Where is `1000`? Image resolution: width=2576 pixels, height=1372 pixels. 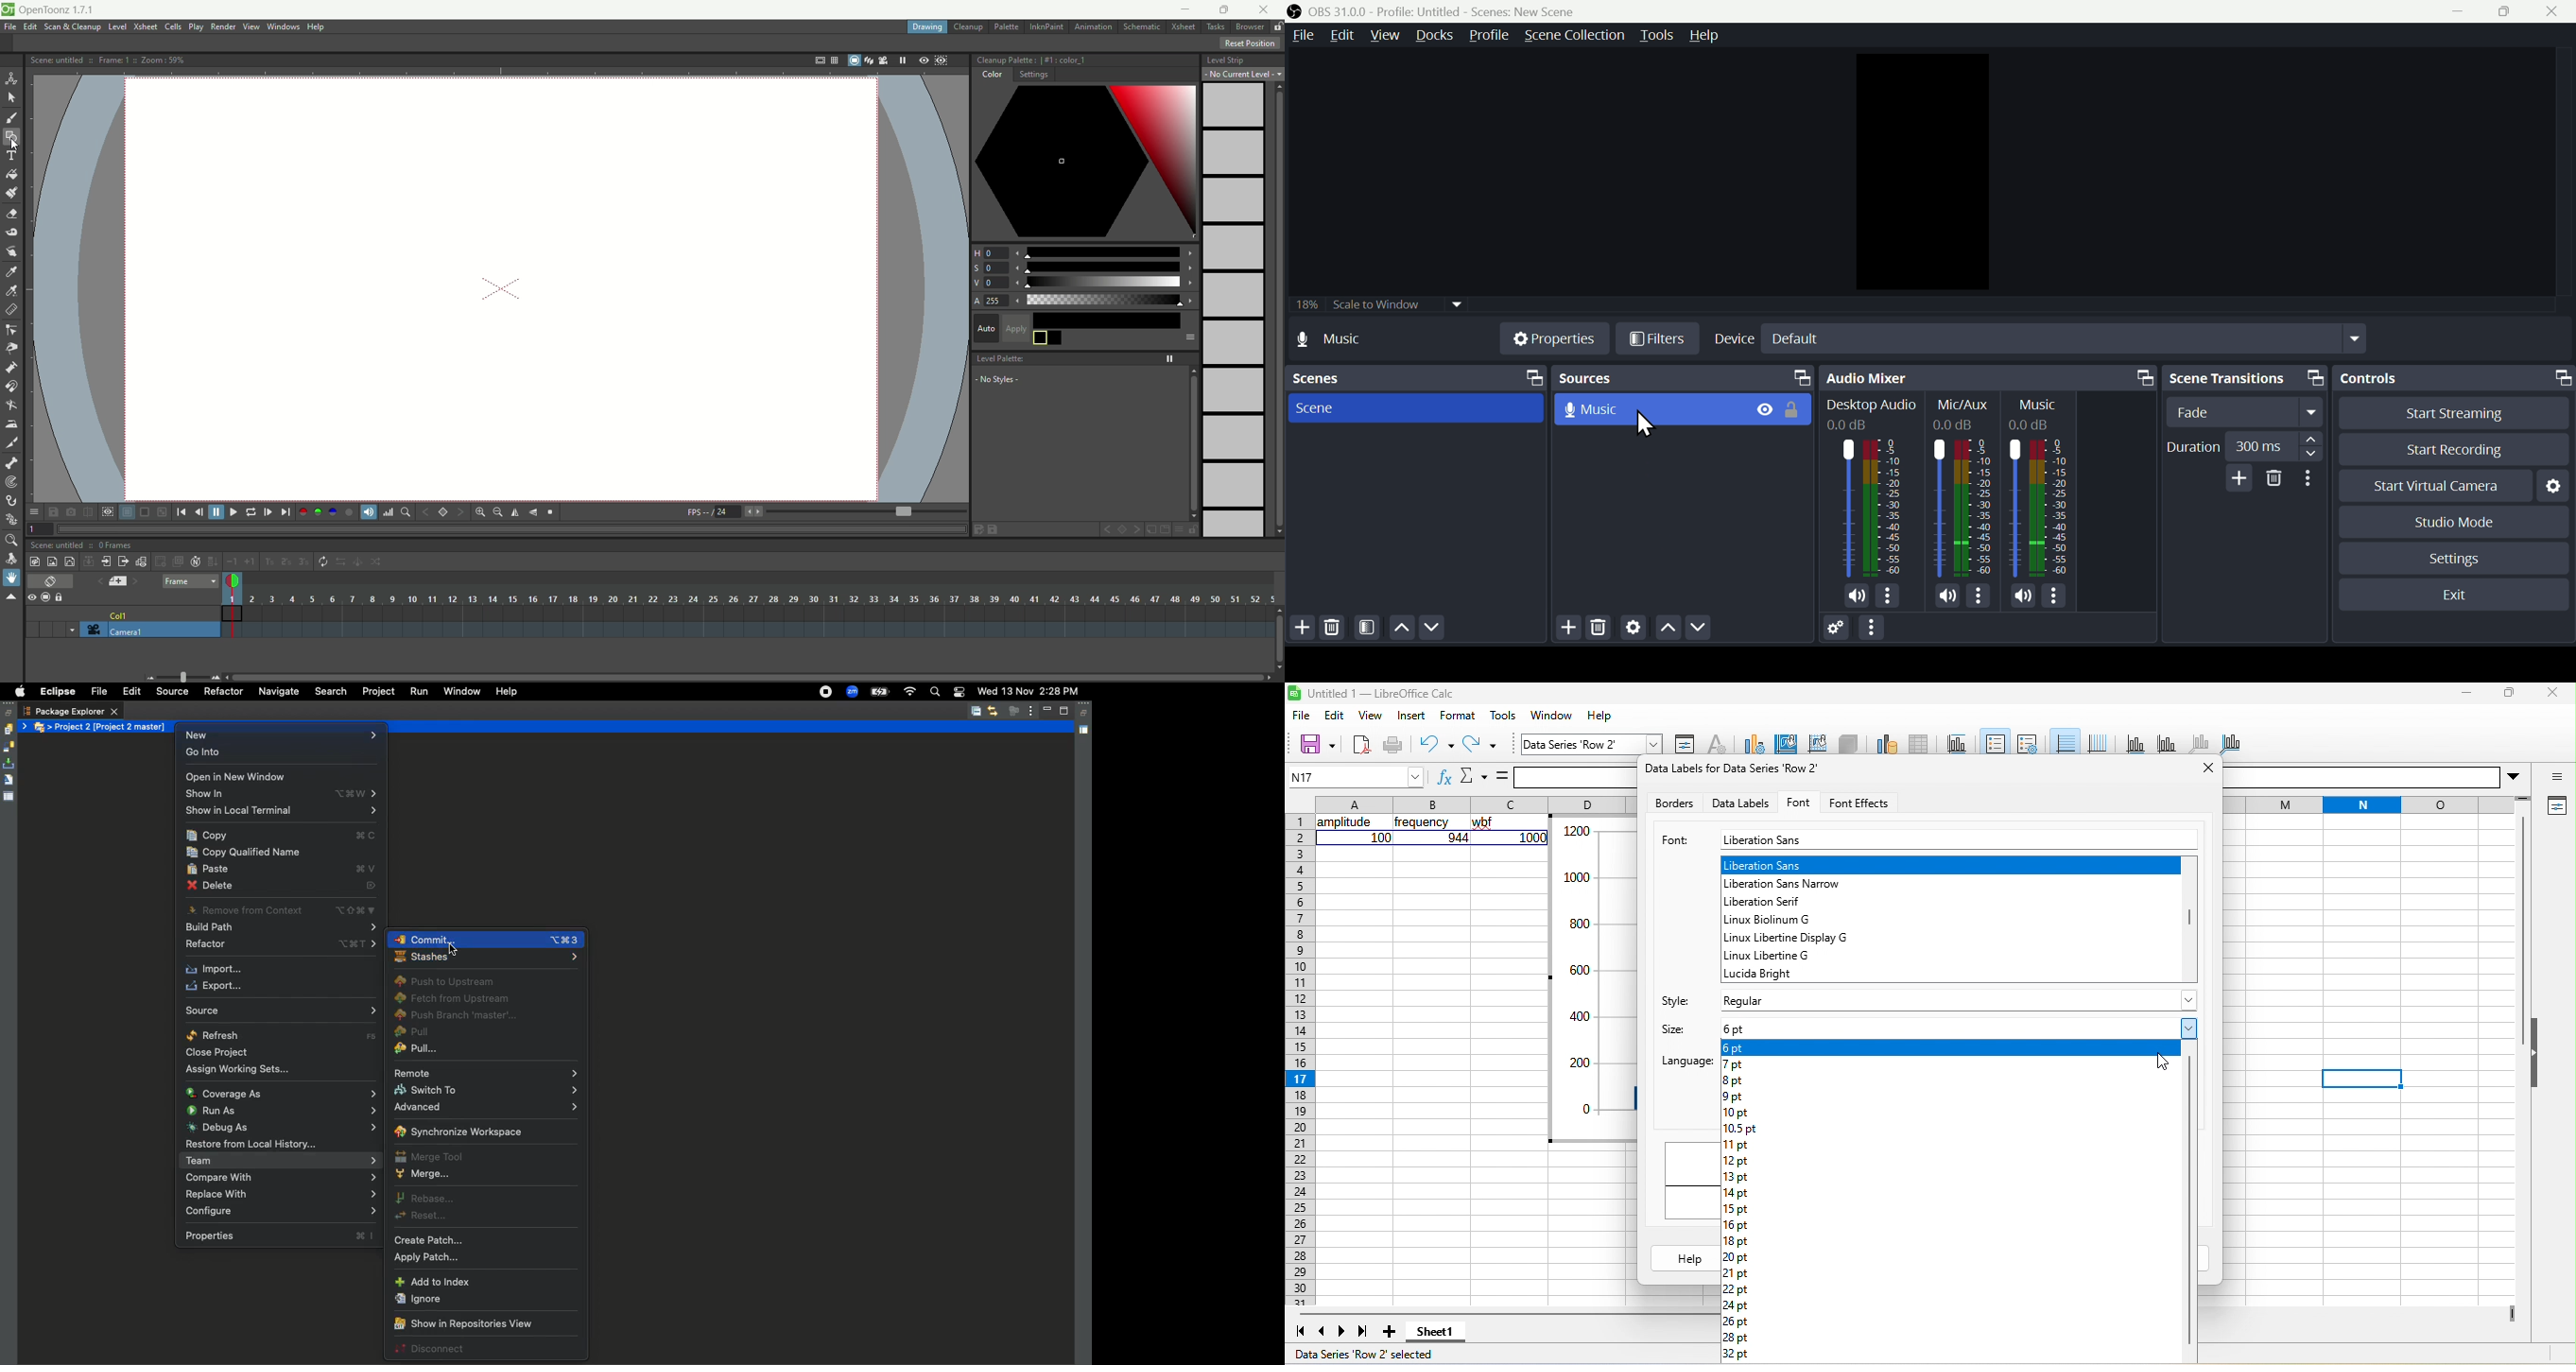
1000 is located at coordinates (1533, 838).